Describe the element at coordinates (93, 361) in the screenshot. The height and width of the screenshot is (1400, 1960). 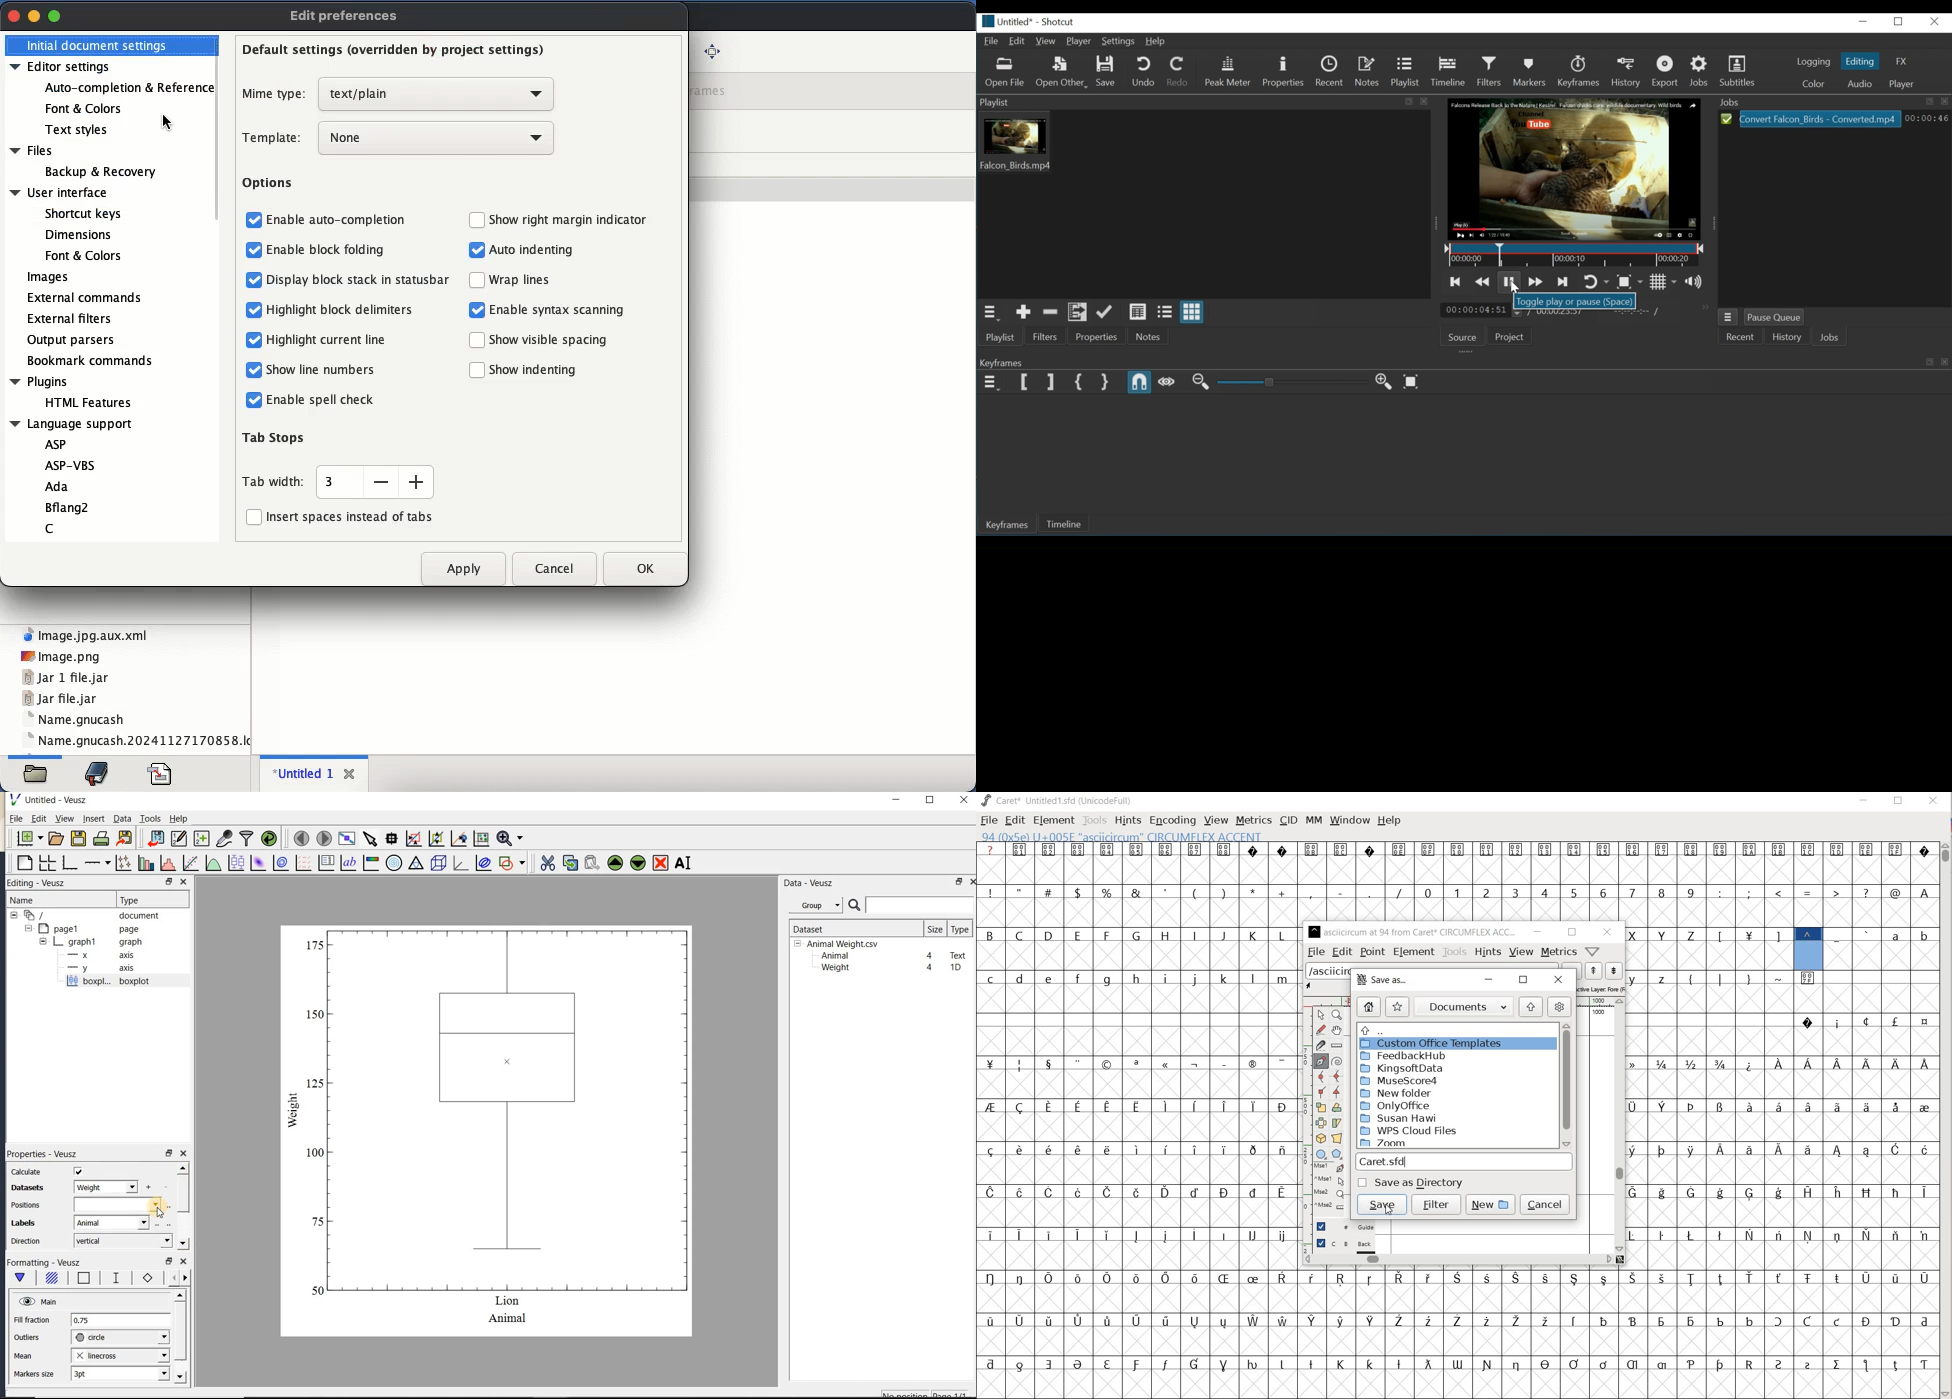
I see `bookmark commands` at that location.